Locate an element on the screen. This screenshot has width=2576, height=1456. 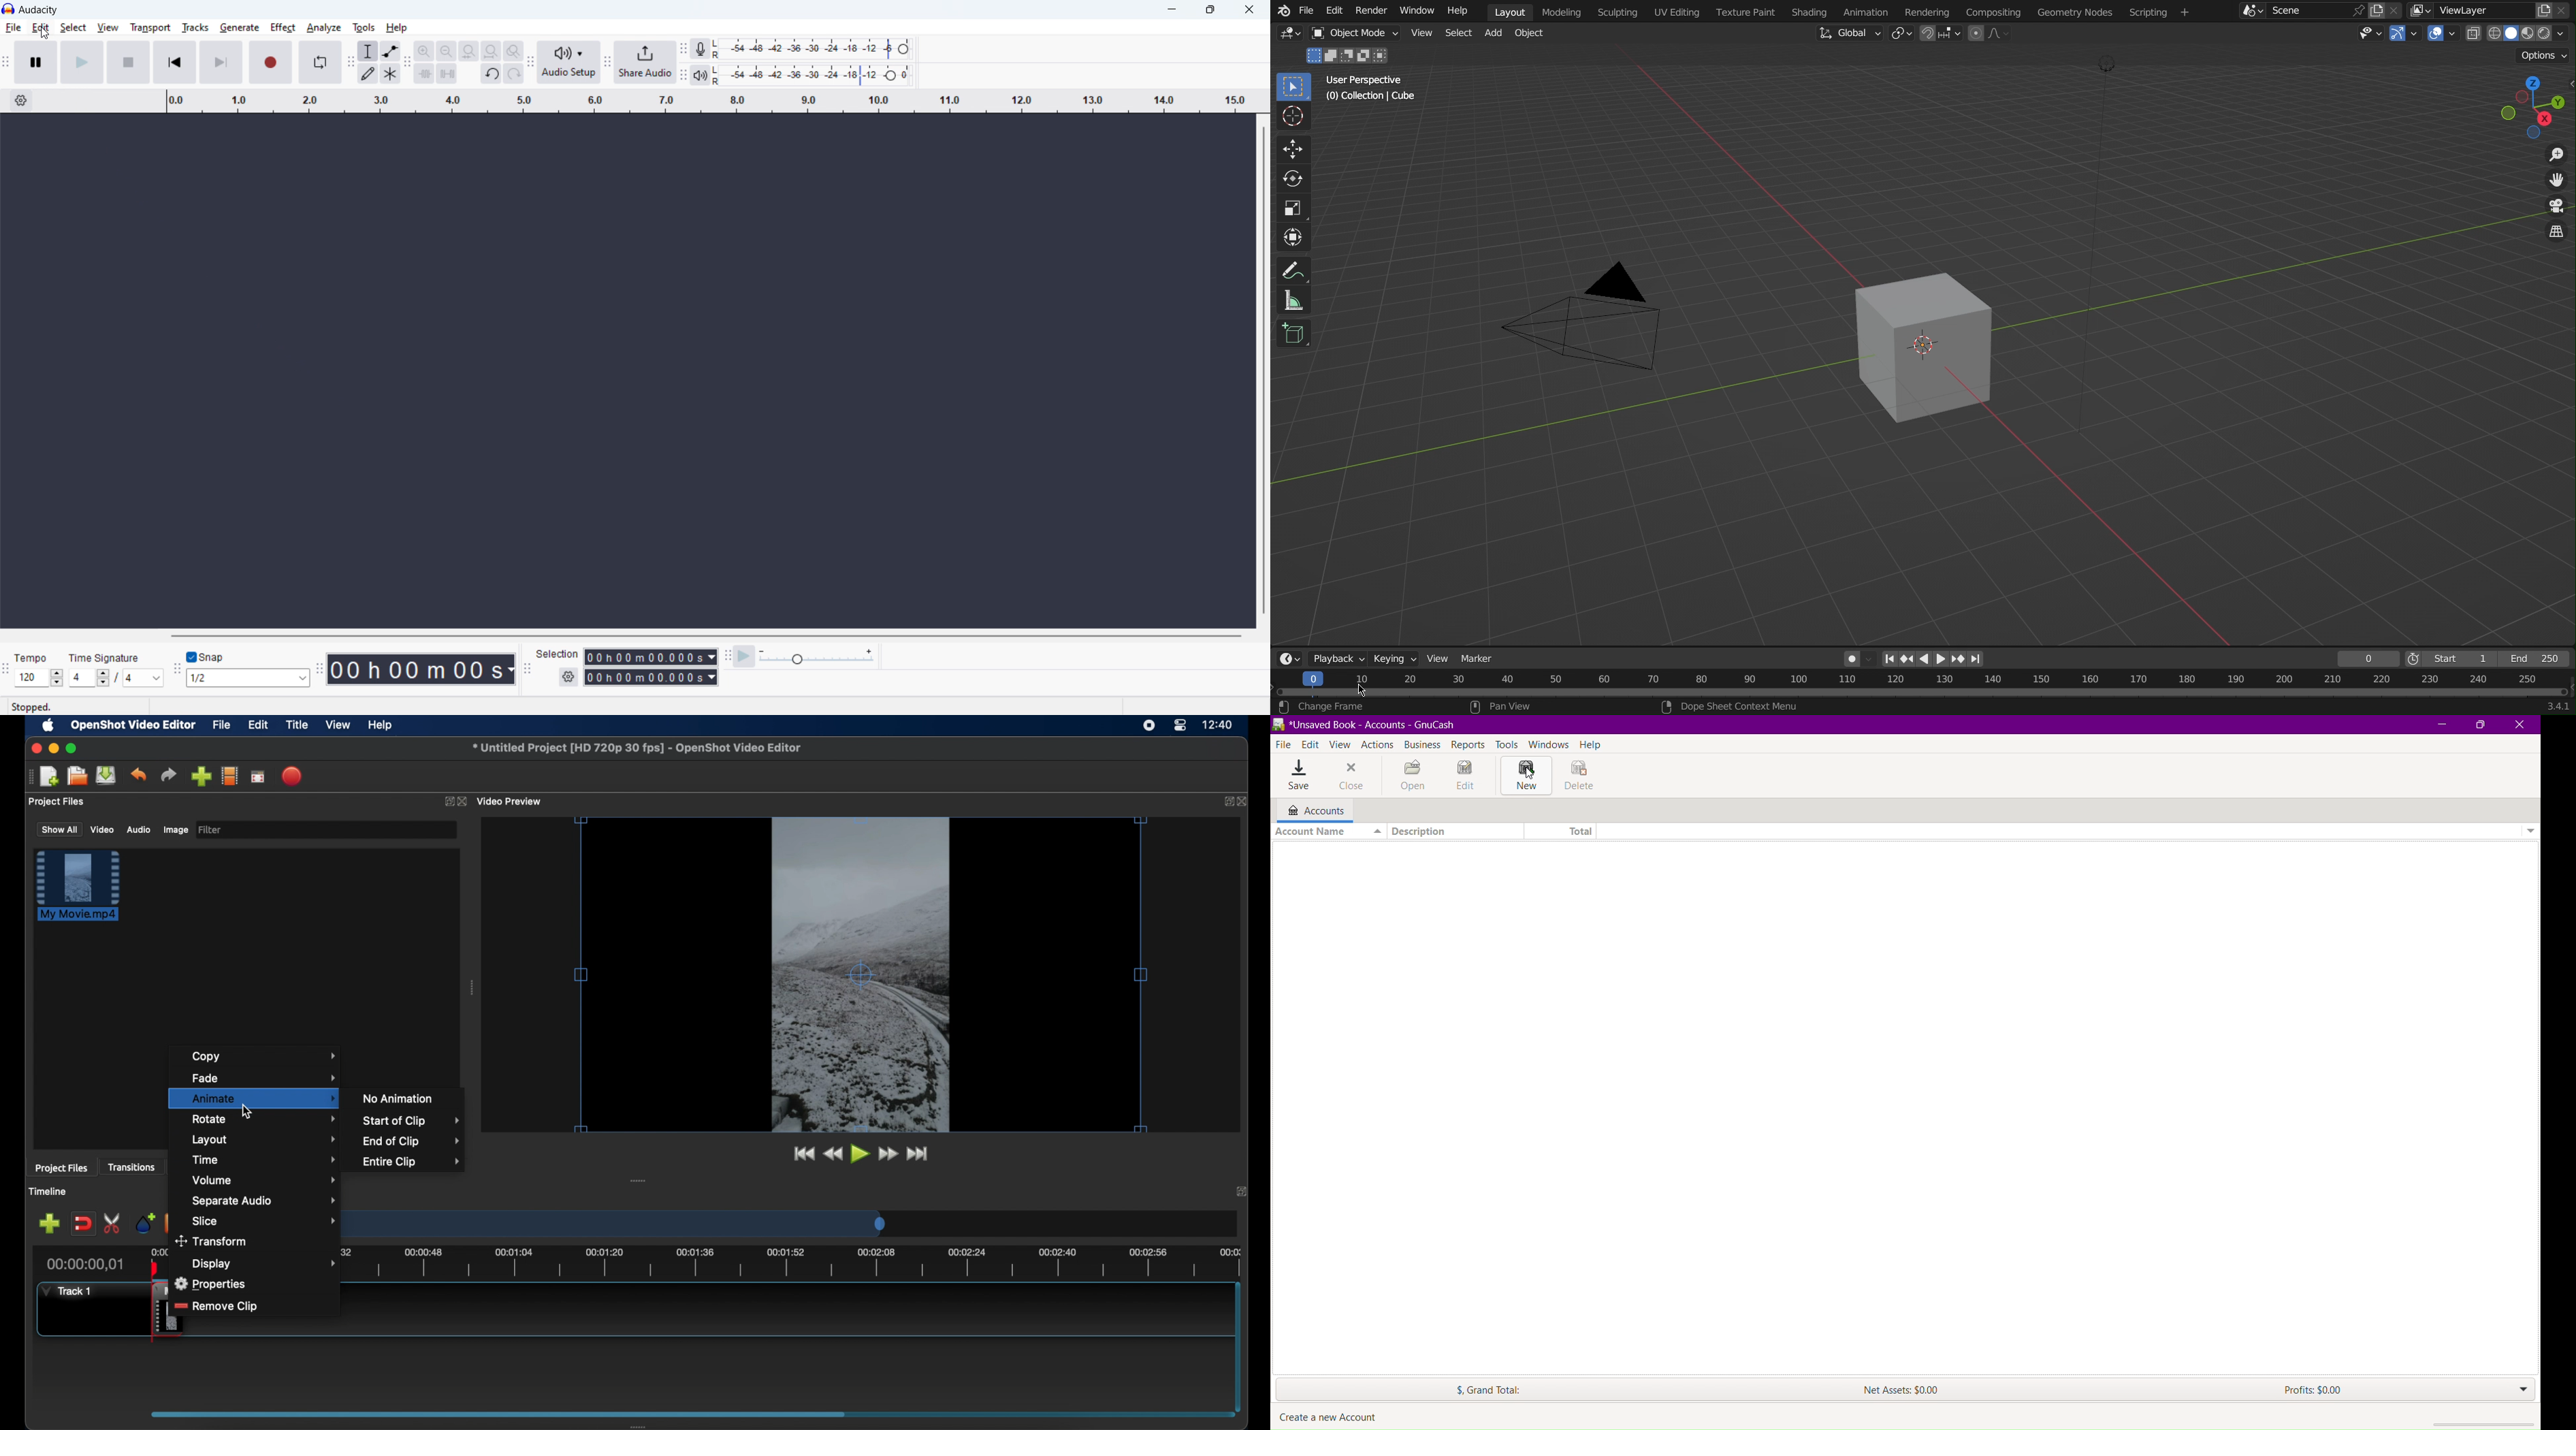
expand is located at coordinates (1226, 801).